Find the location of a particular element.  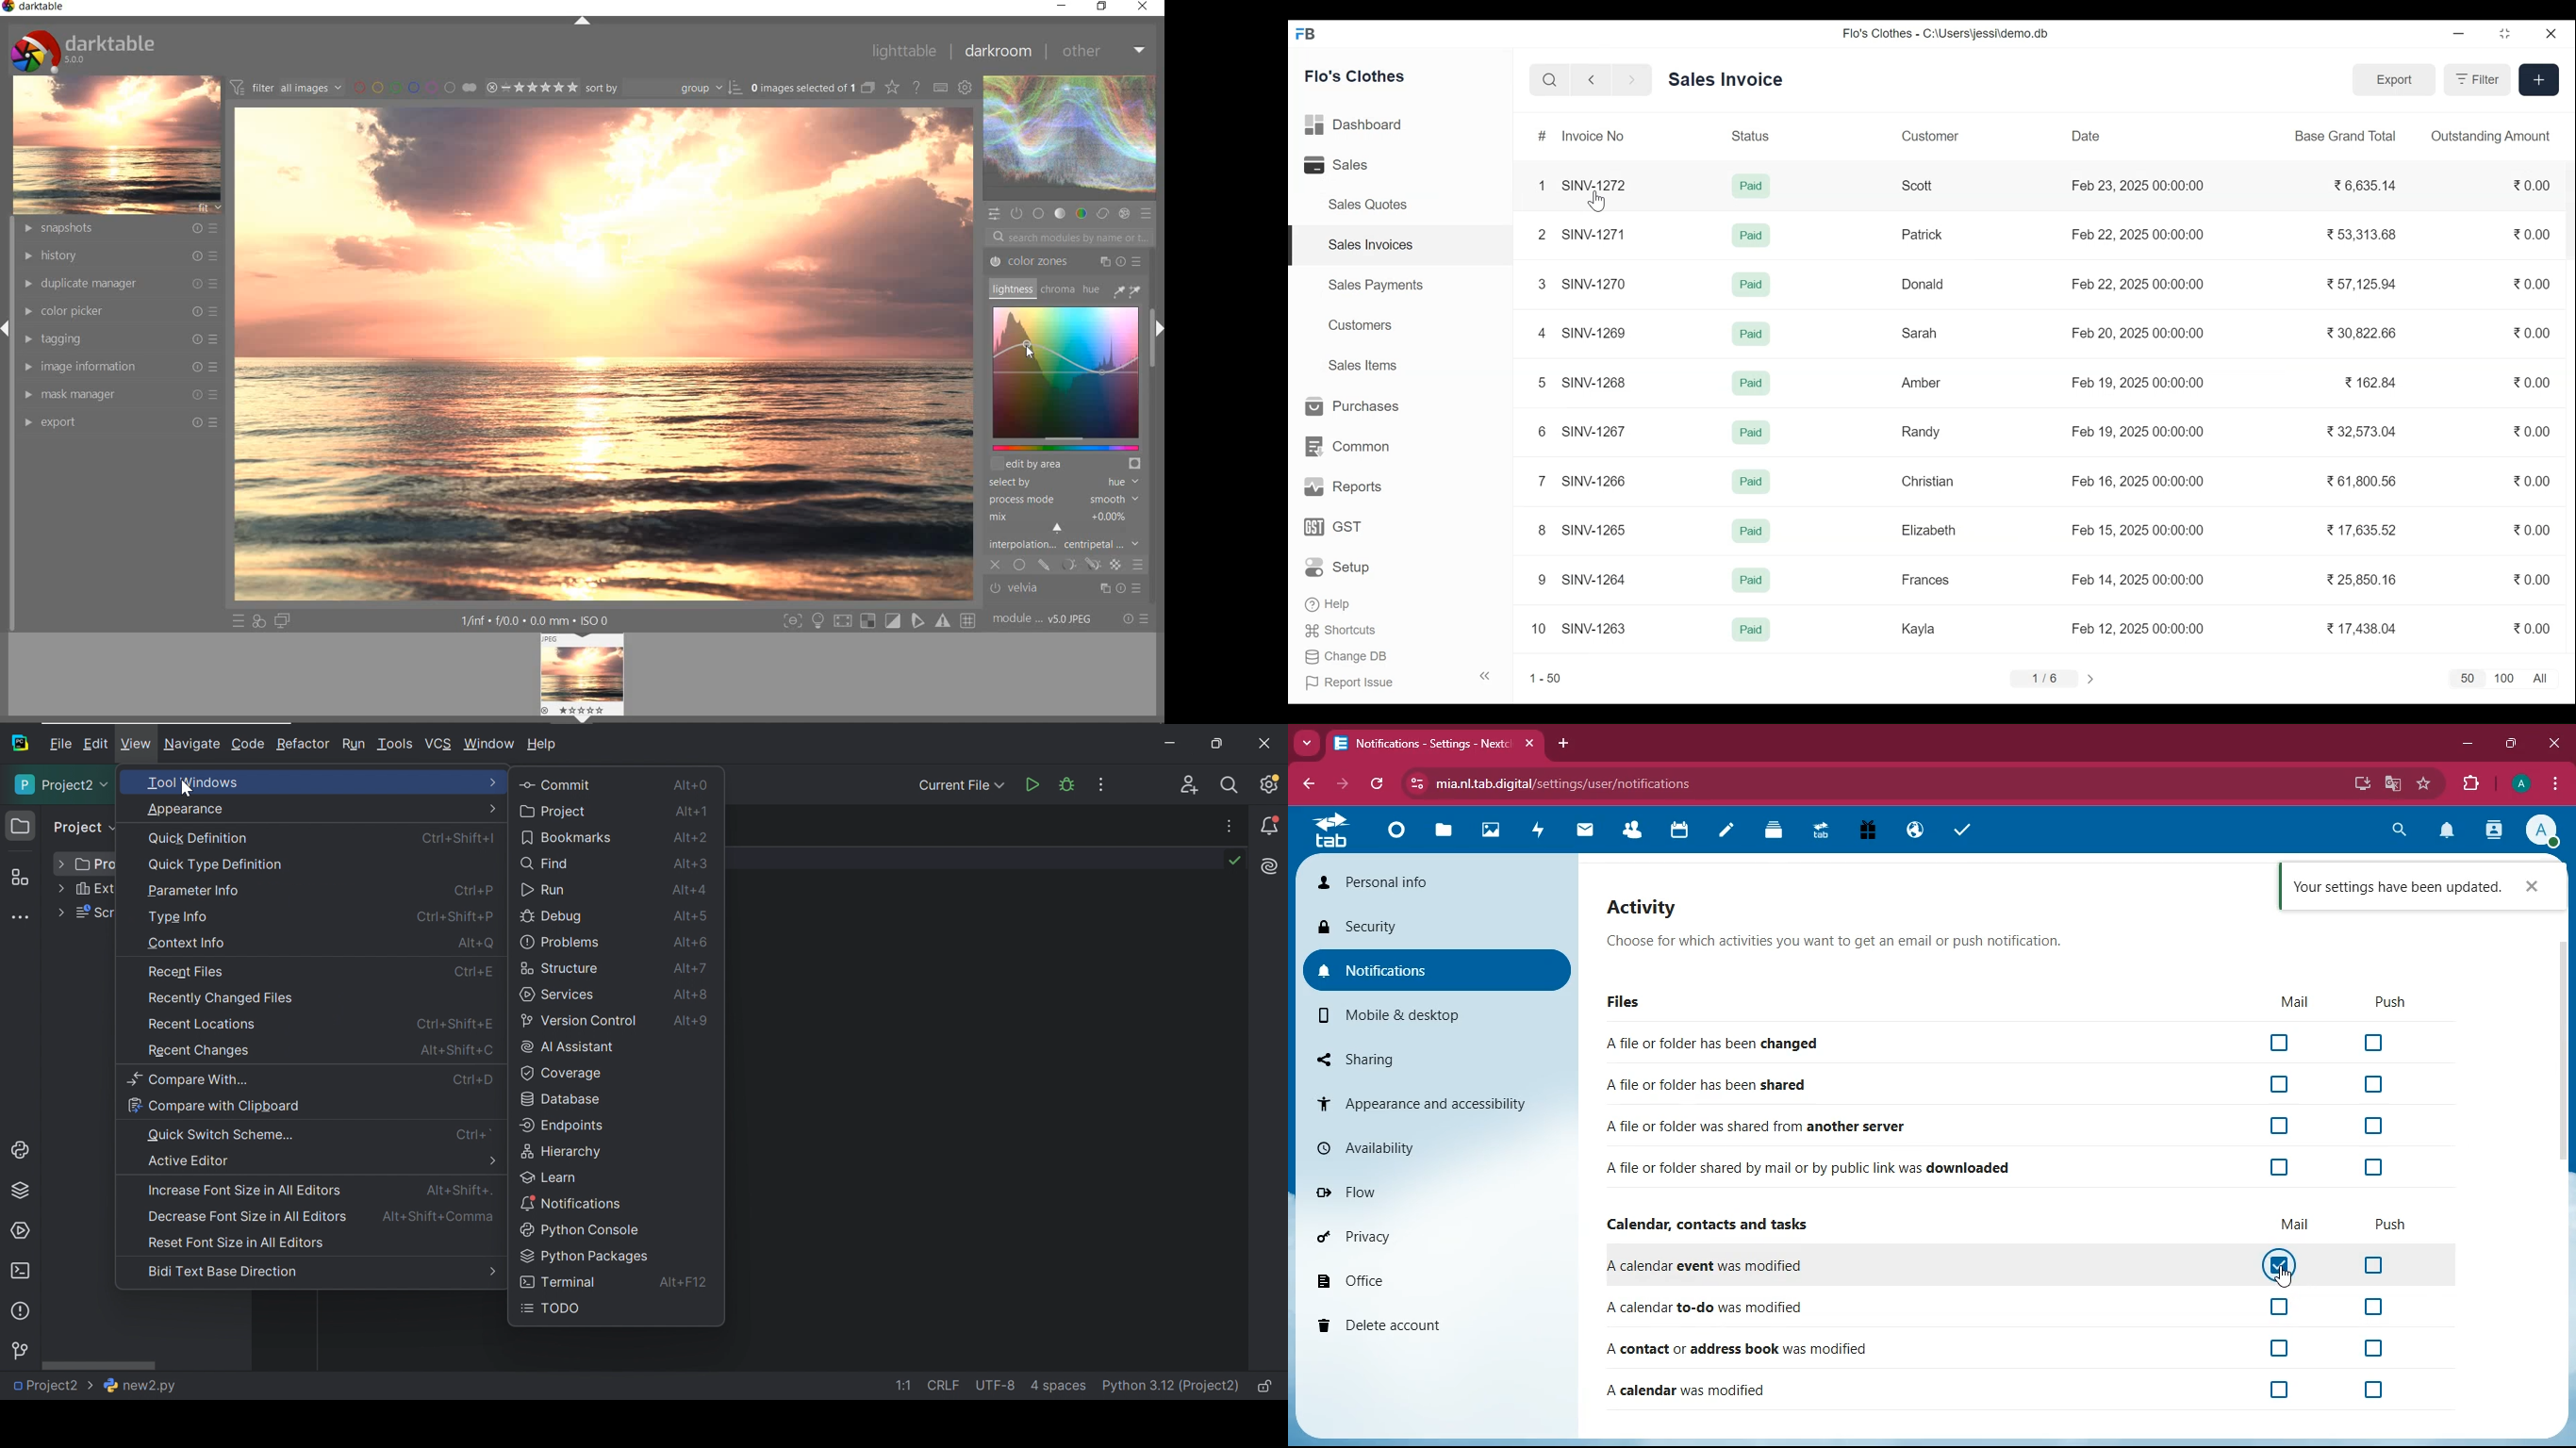

Feb 15, 2025 00:00:00 is located at coordinates (2140, 529).